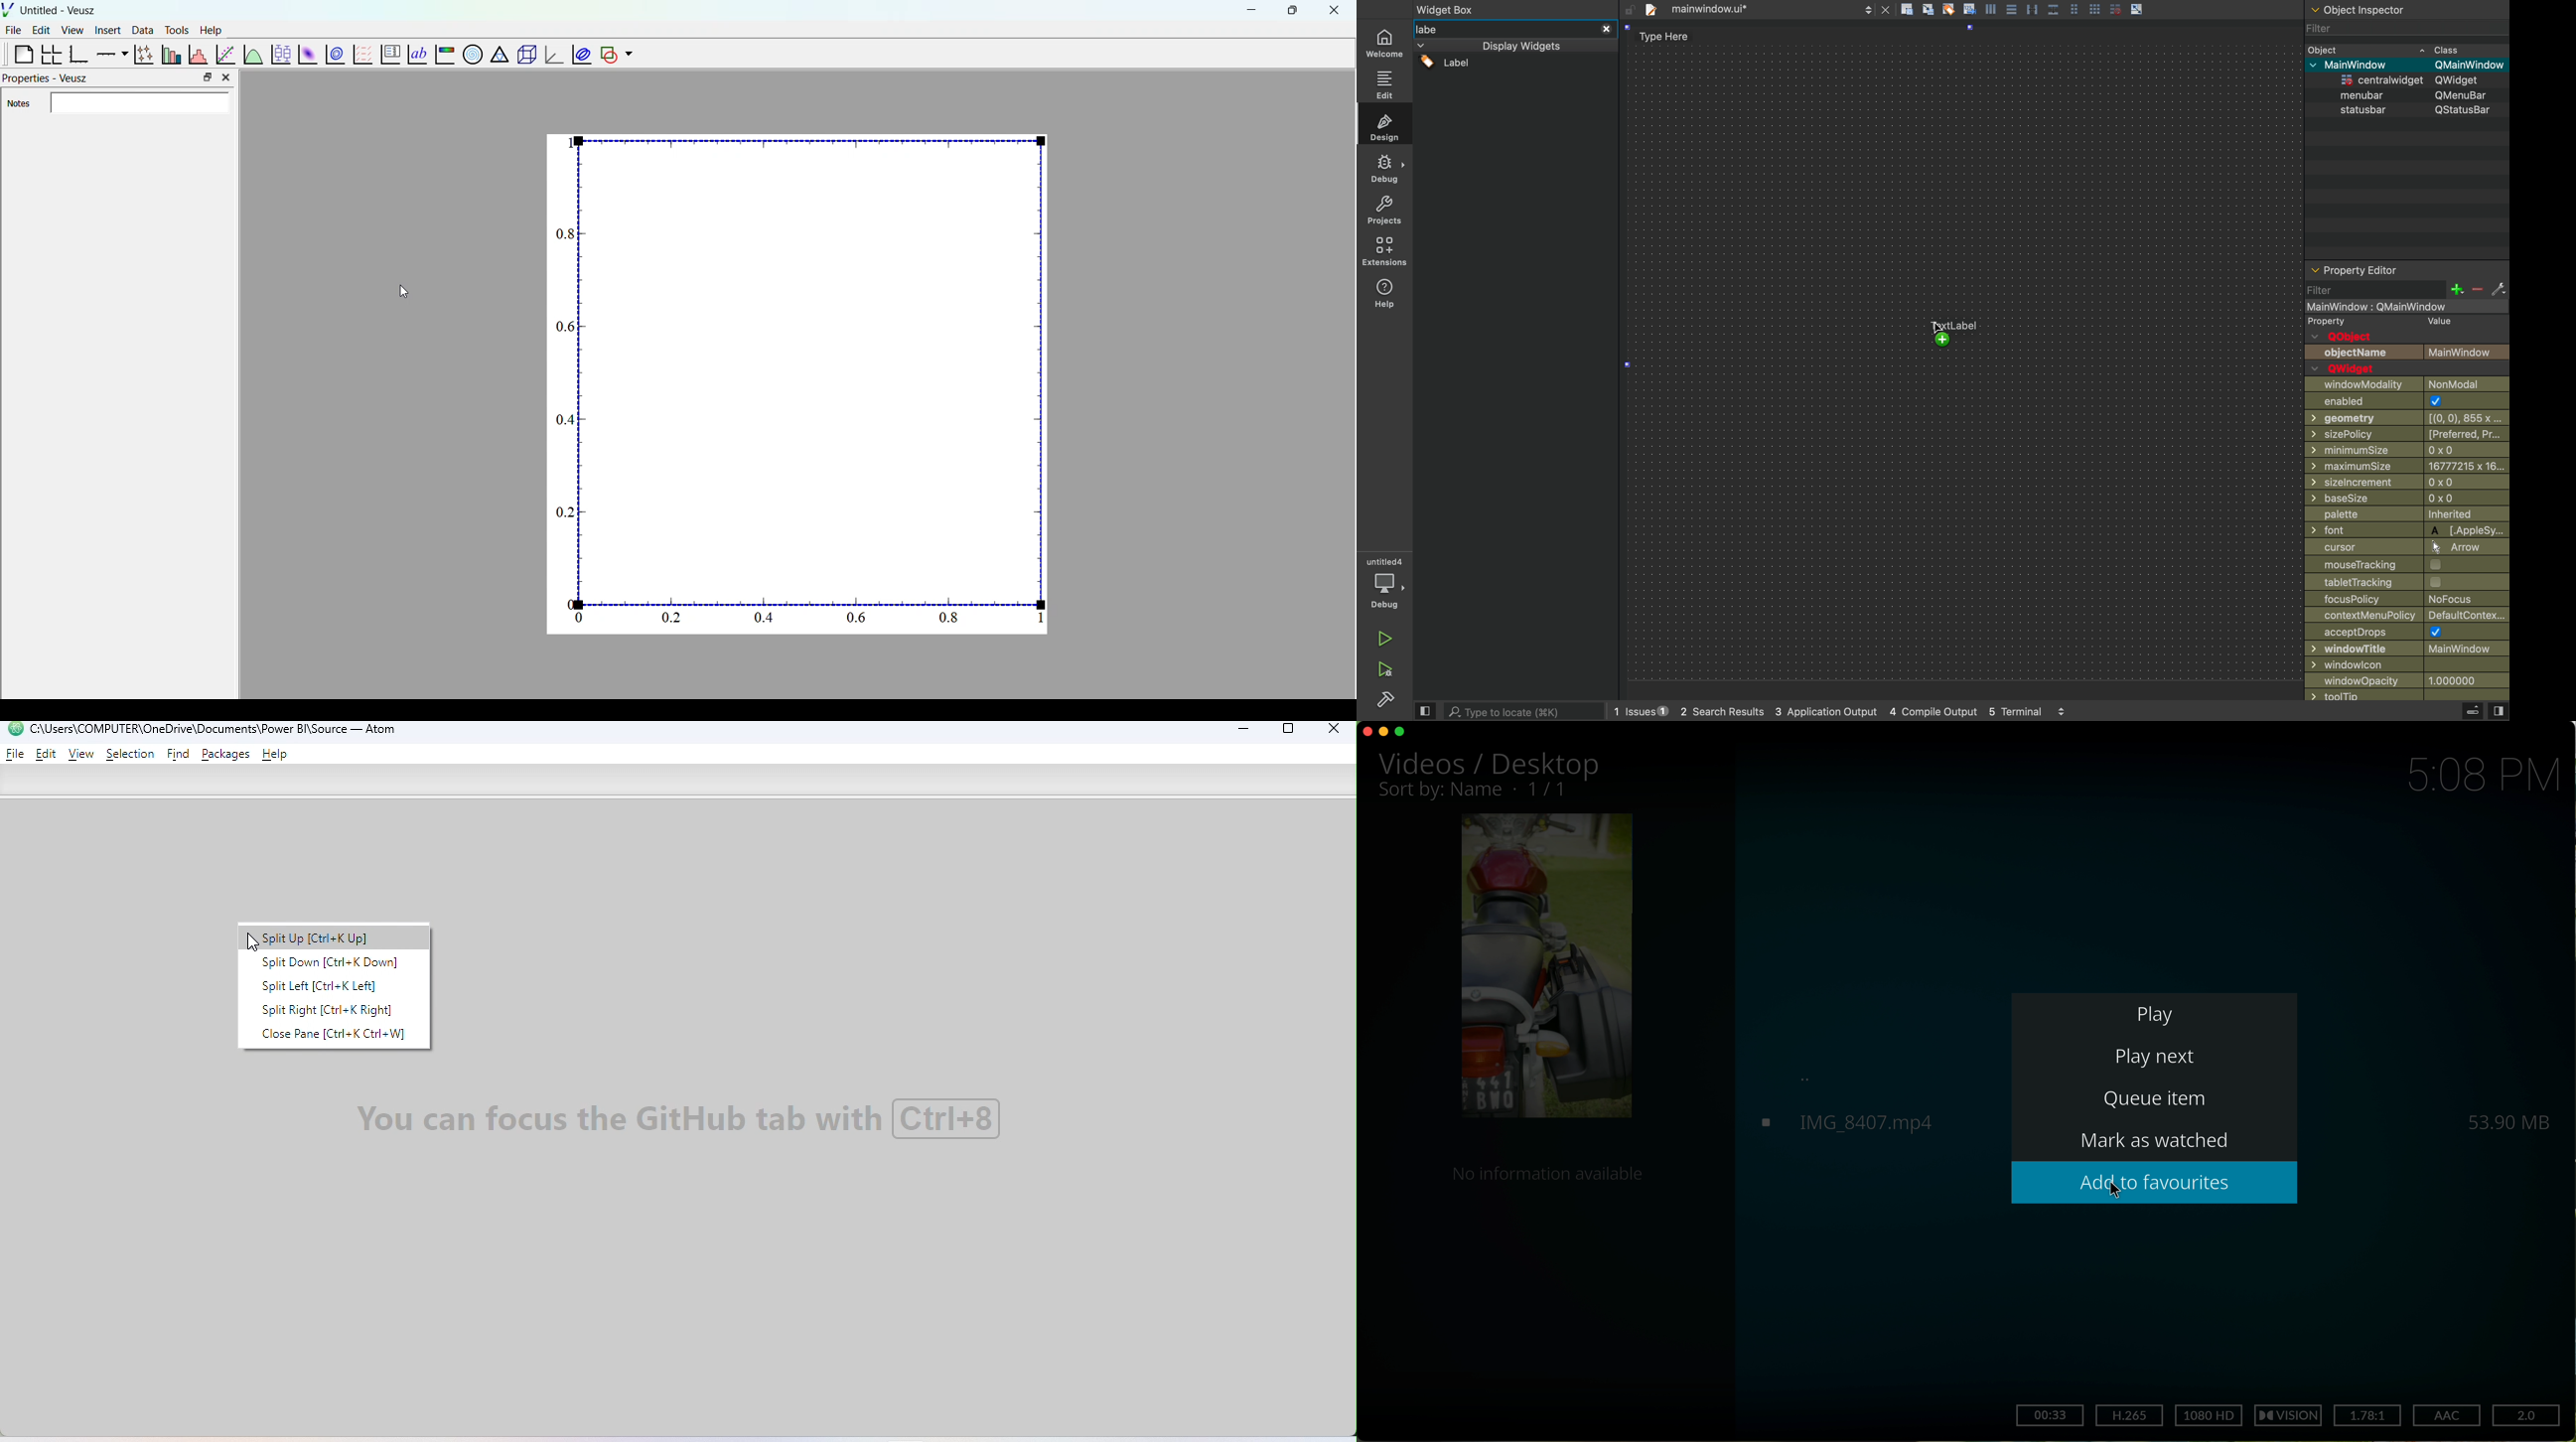 This screenshot has height=1456, width=2576. I want to click on Maximize, so click(1289, 732).